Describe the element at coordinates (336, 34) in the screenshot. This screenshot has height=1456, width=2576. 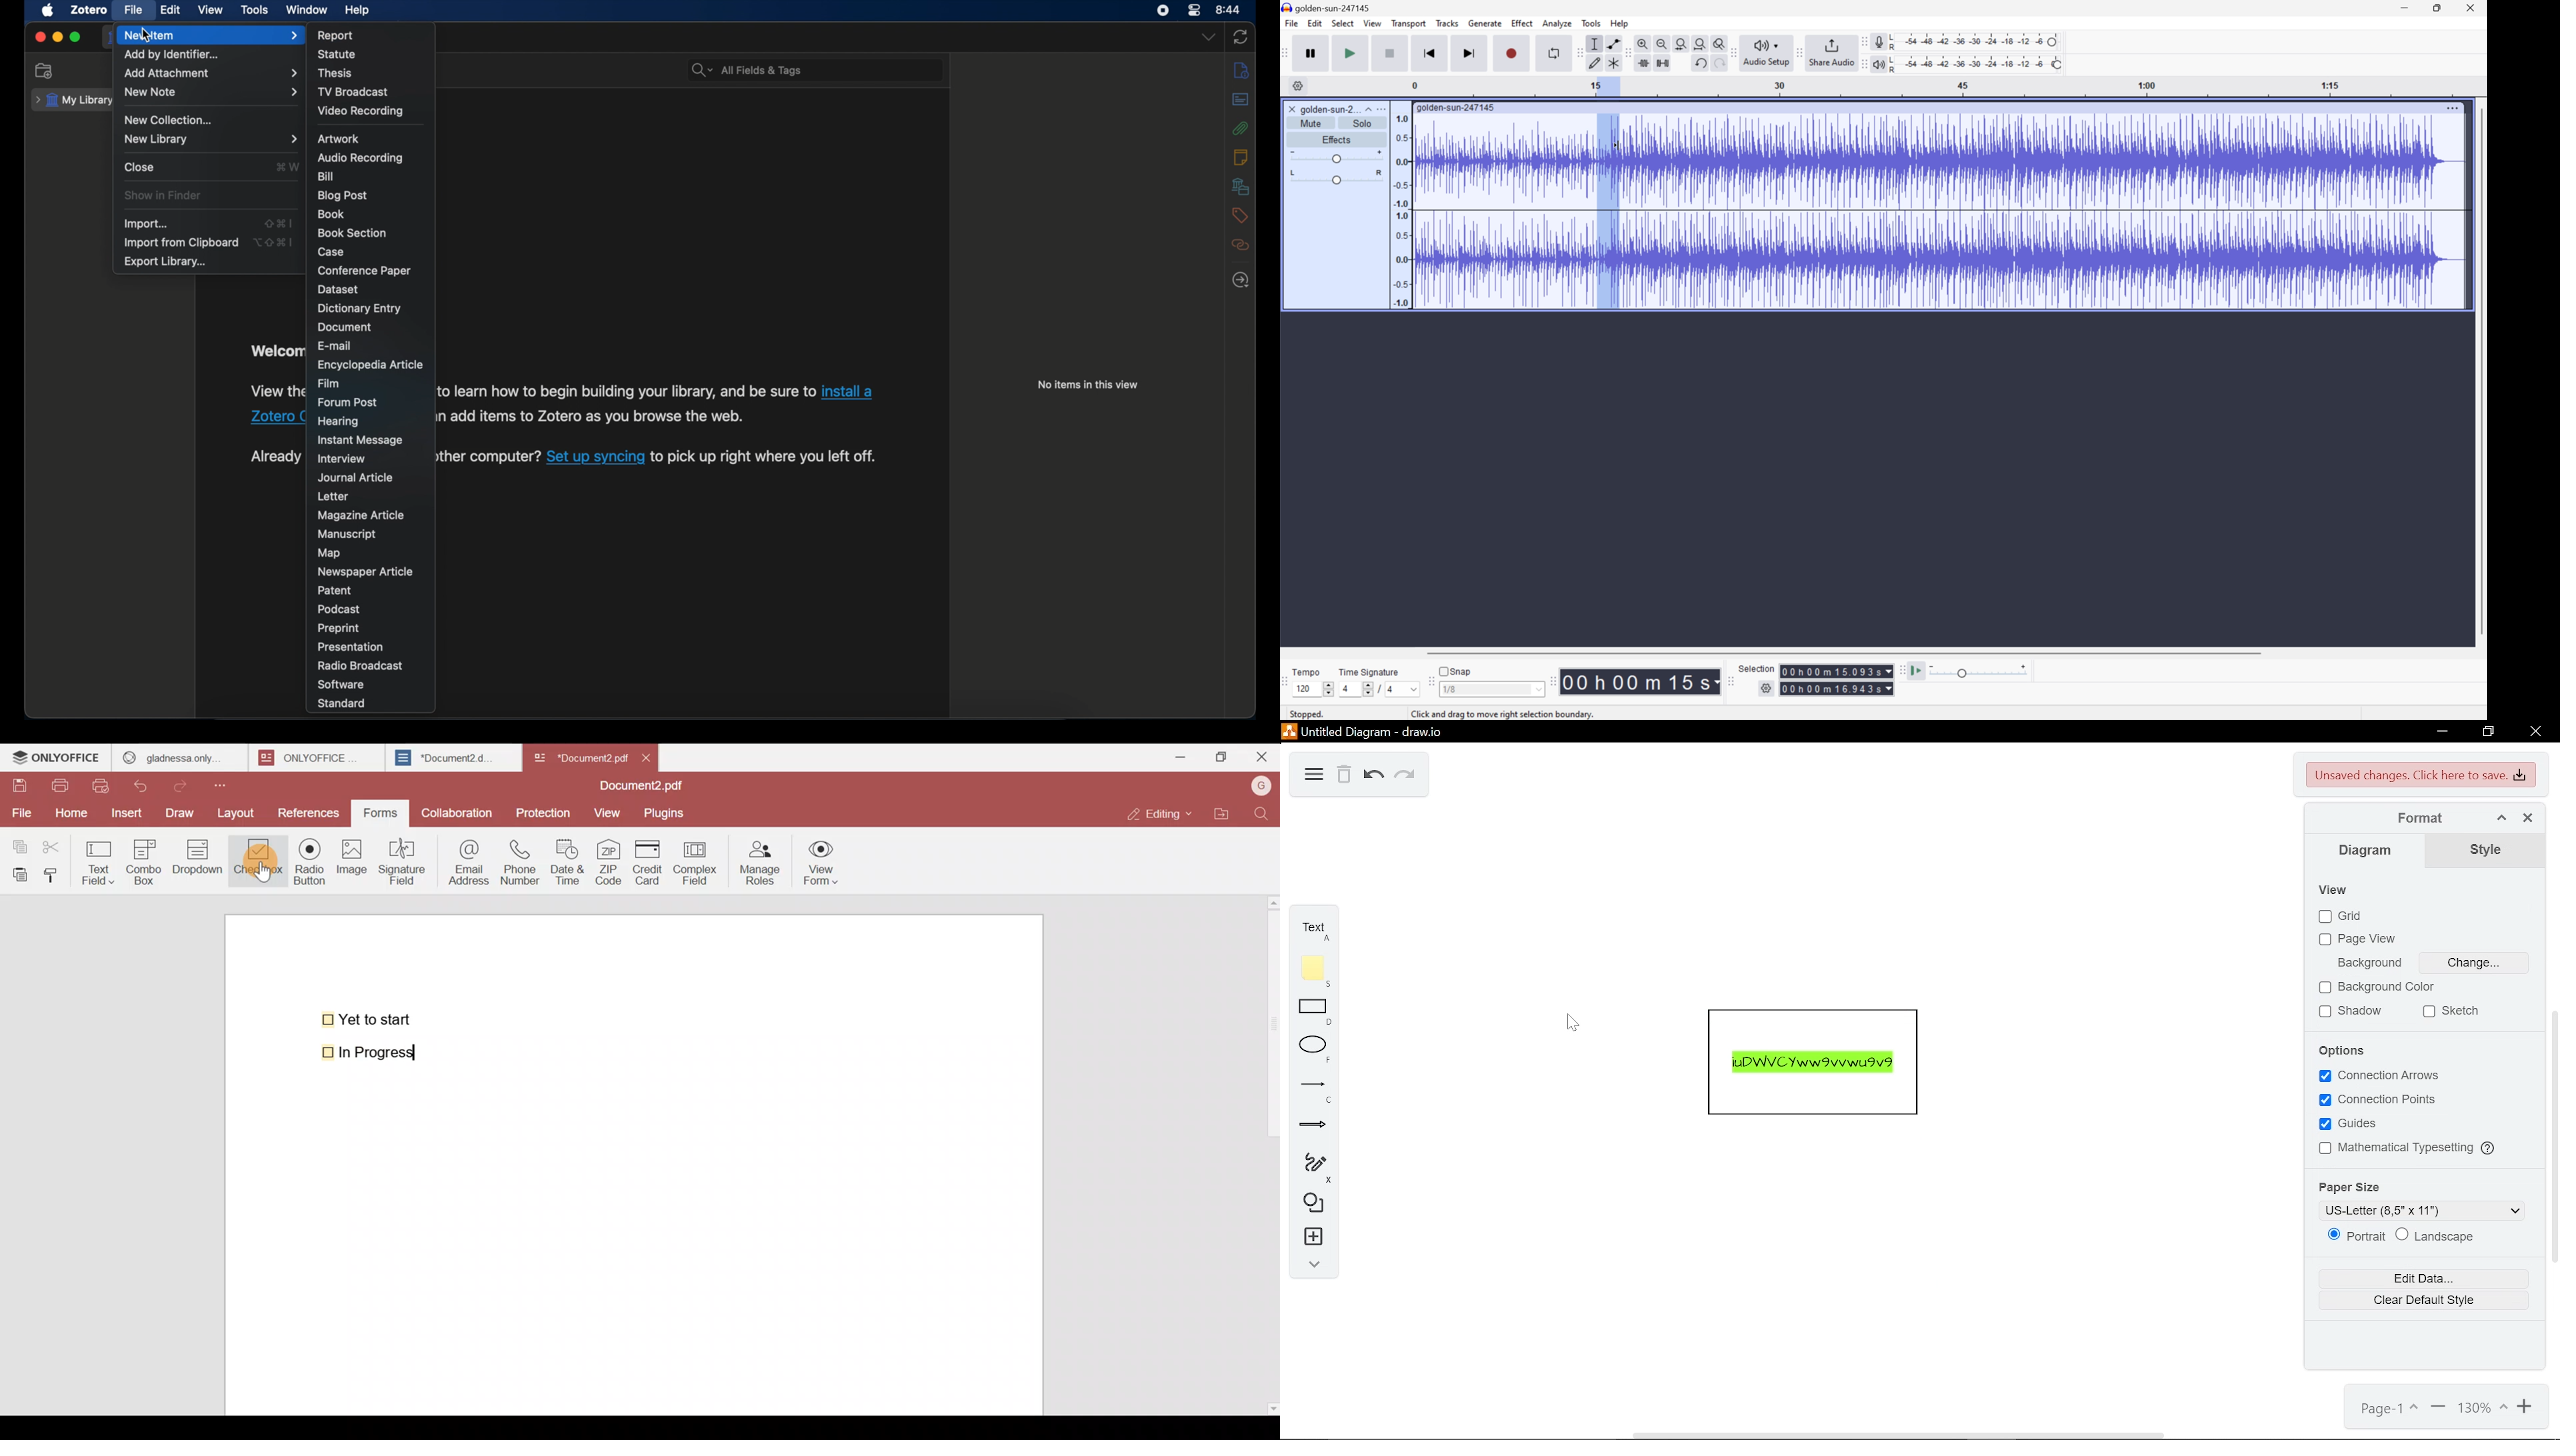
I see `report` at that location.